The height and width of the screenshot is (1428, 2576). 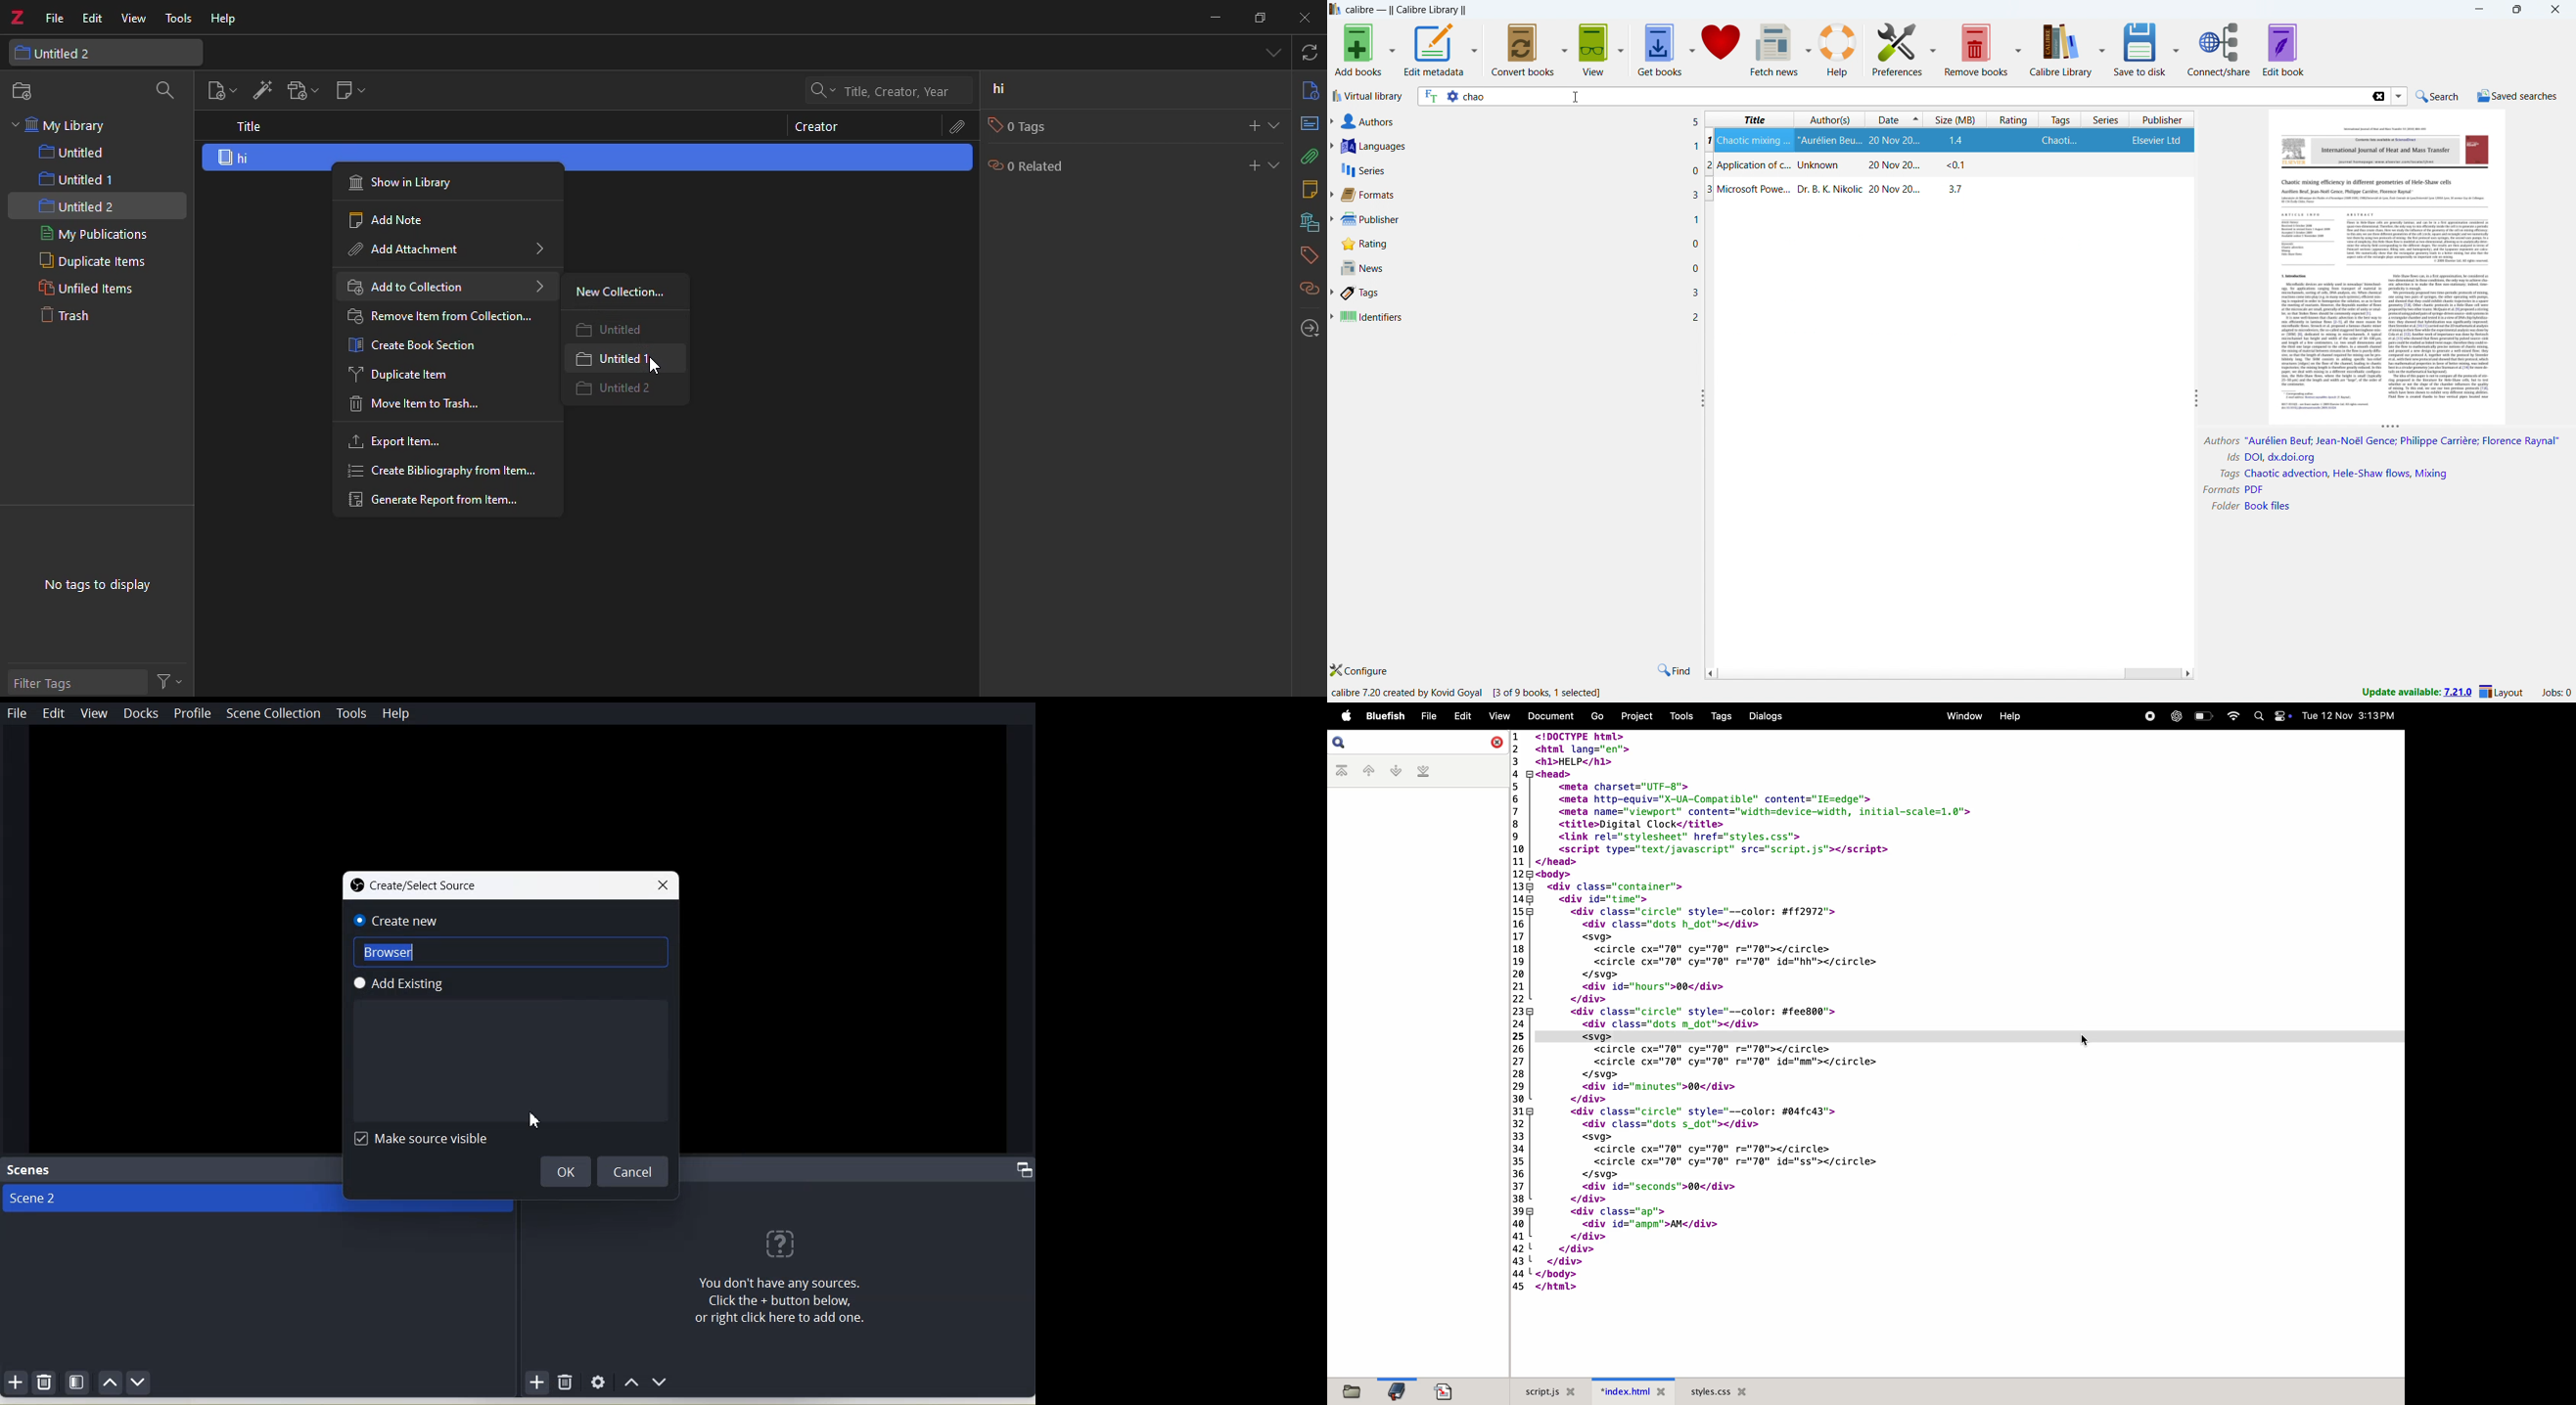 What do you see at coordinates (513, 952) in the screenshot?
I see `browser` at bounding box center [513, 952].